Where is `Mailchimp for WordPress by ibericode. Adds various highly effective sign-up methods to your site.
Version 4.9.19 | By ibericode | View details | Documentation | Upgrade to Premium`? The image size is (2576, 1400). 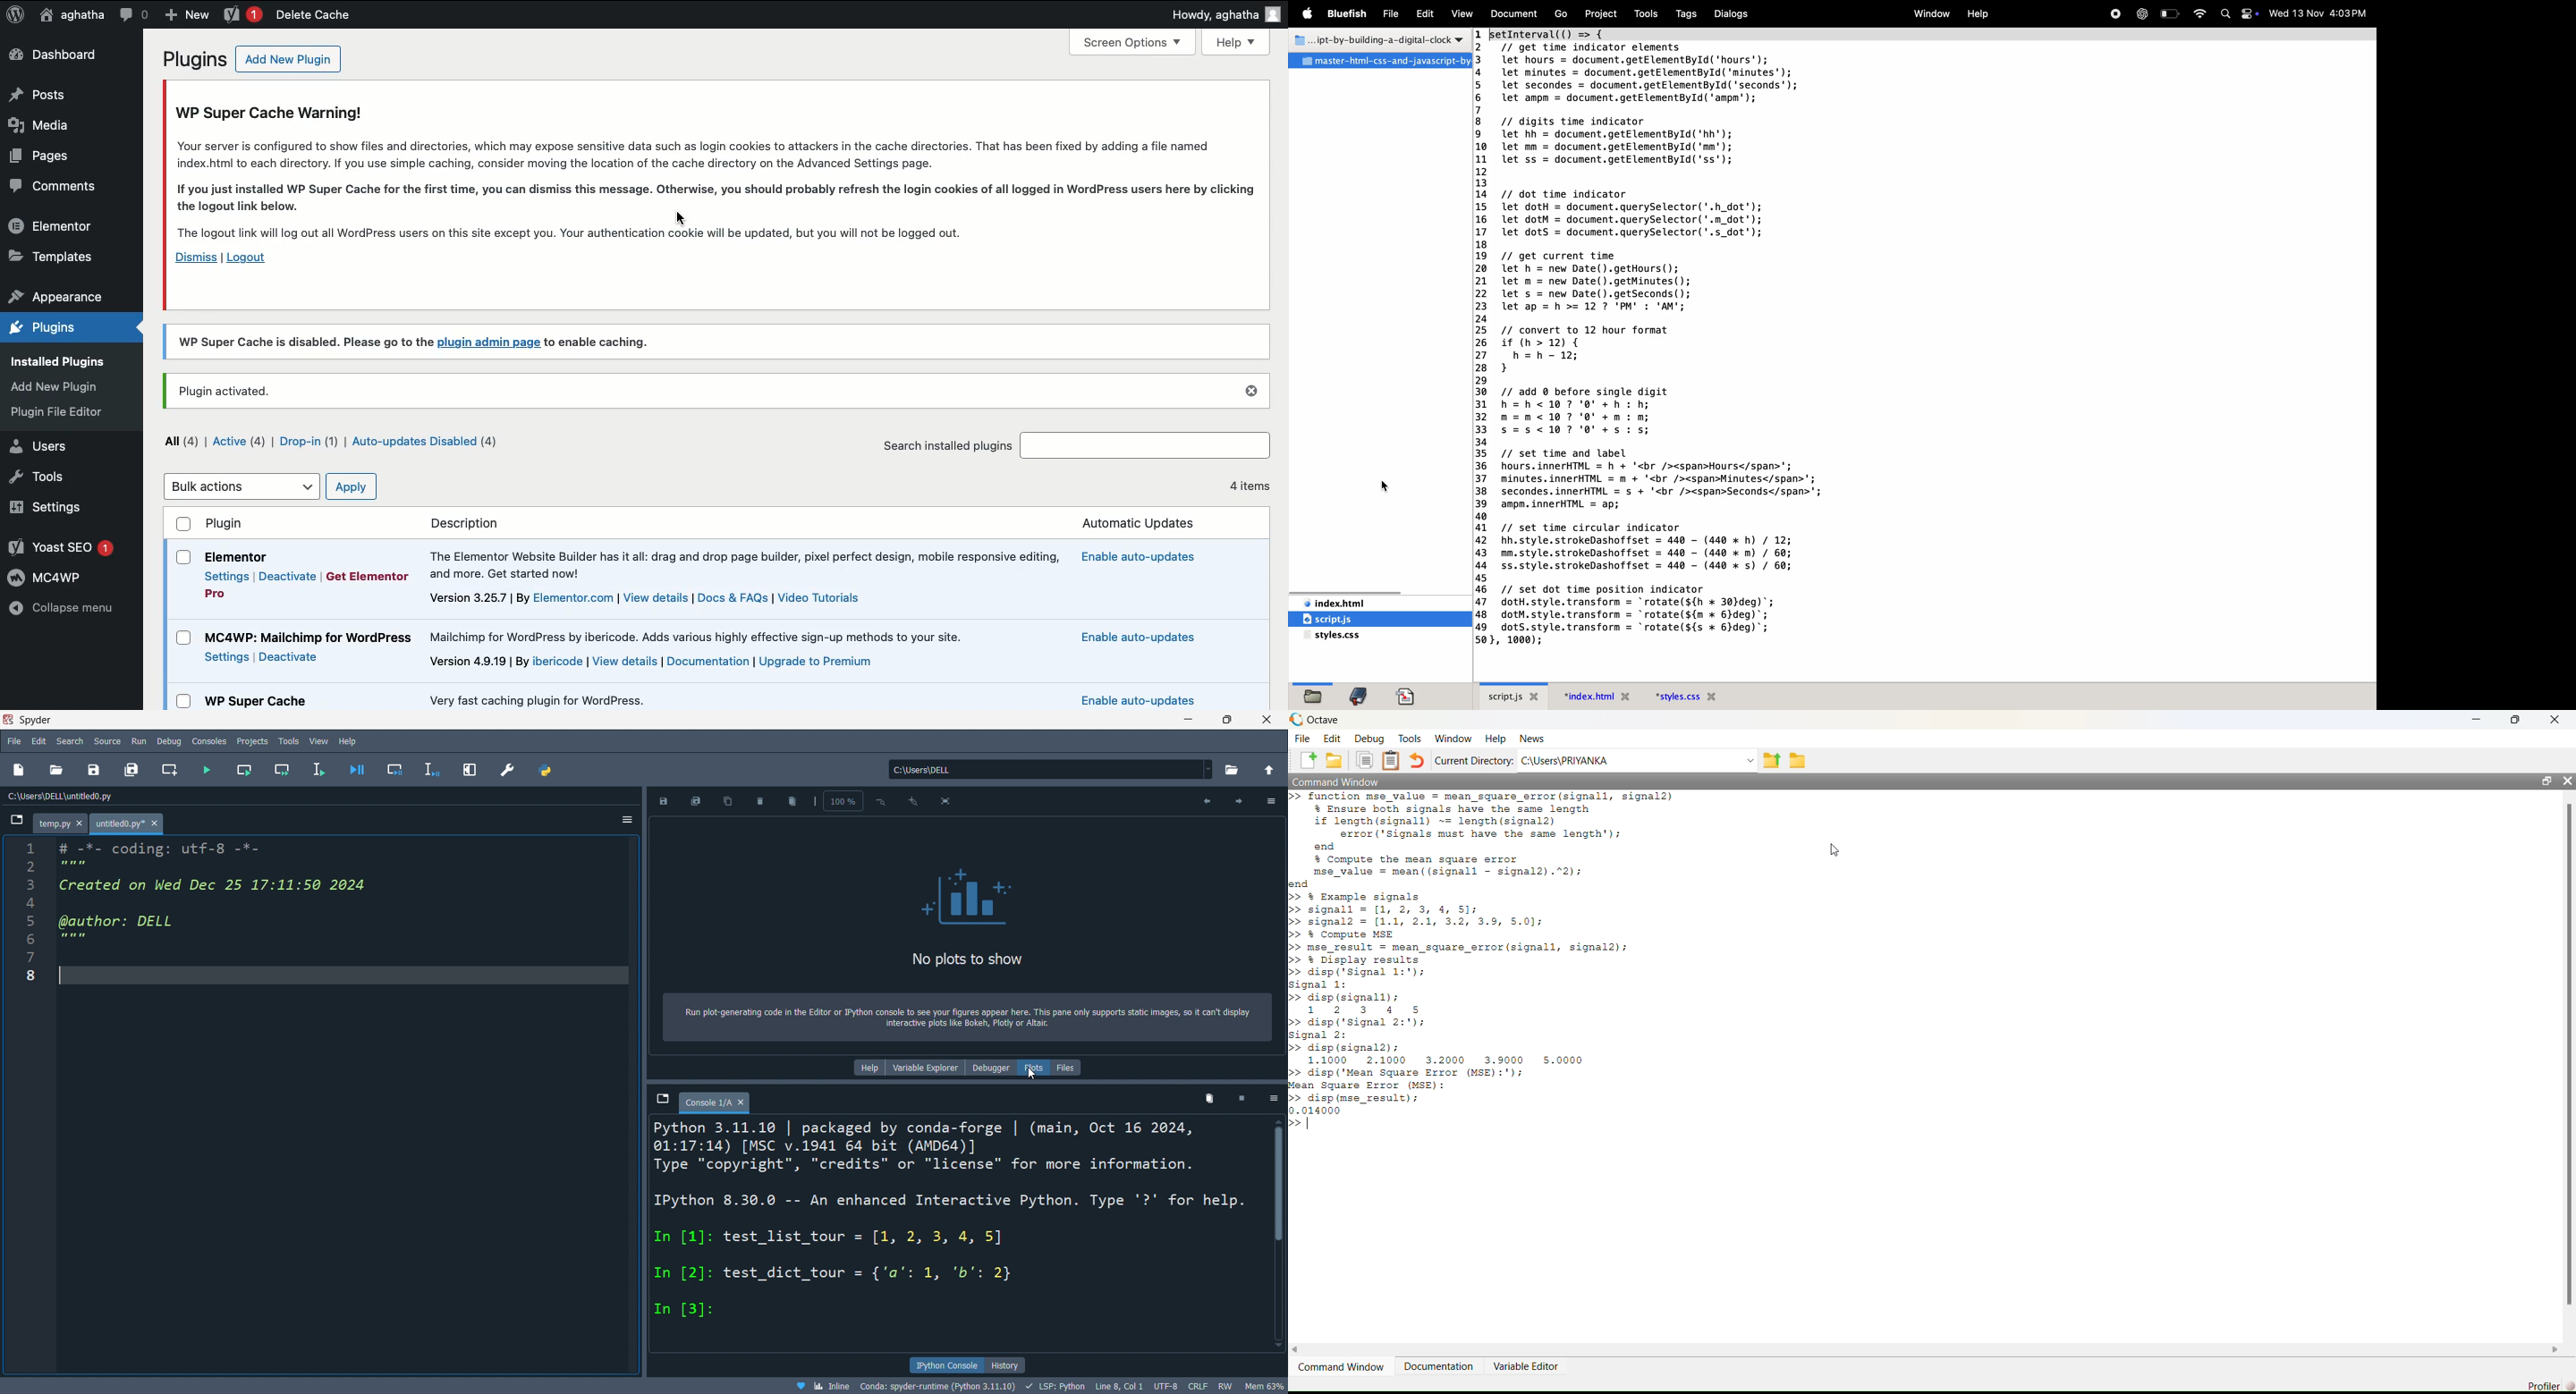 Mailchimp for WordPress by ibericode. Adds various highly effective sign-up methods to your site.
Version 4.9.19 | By ibericode | View details | Documentation | Upgrade to Premium is located at coordinates (719, 651).